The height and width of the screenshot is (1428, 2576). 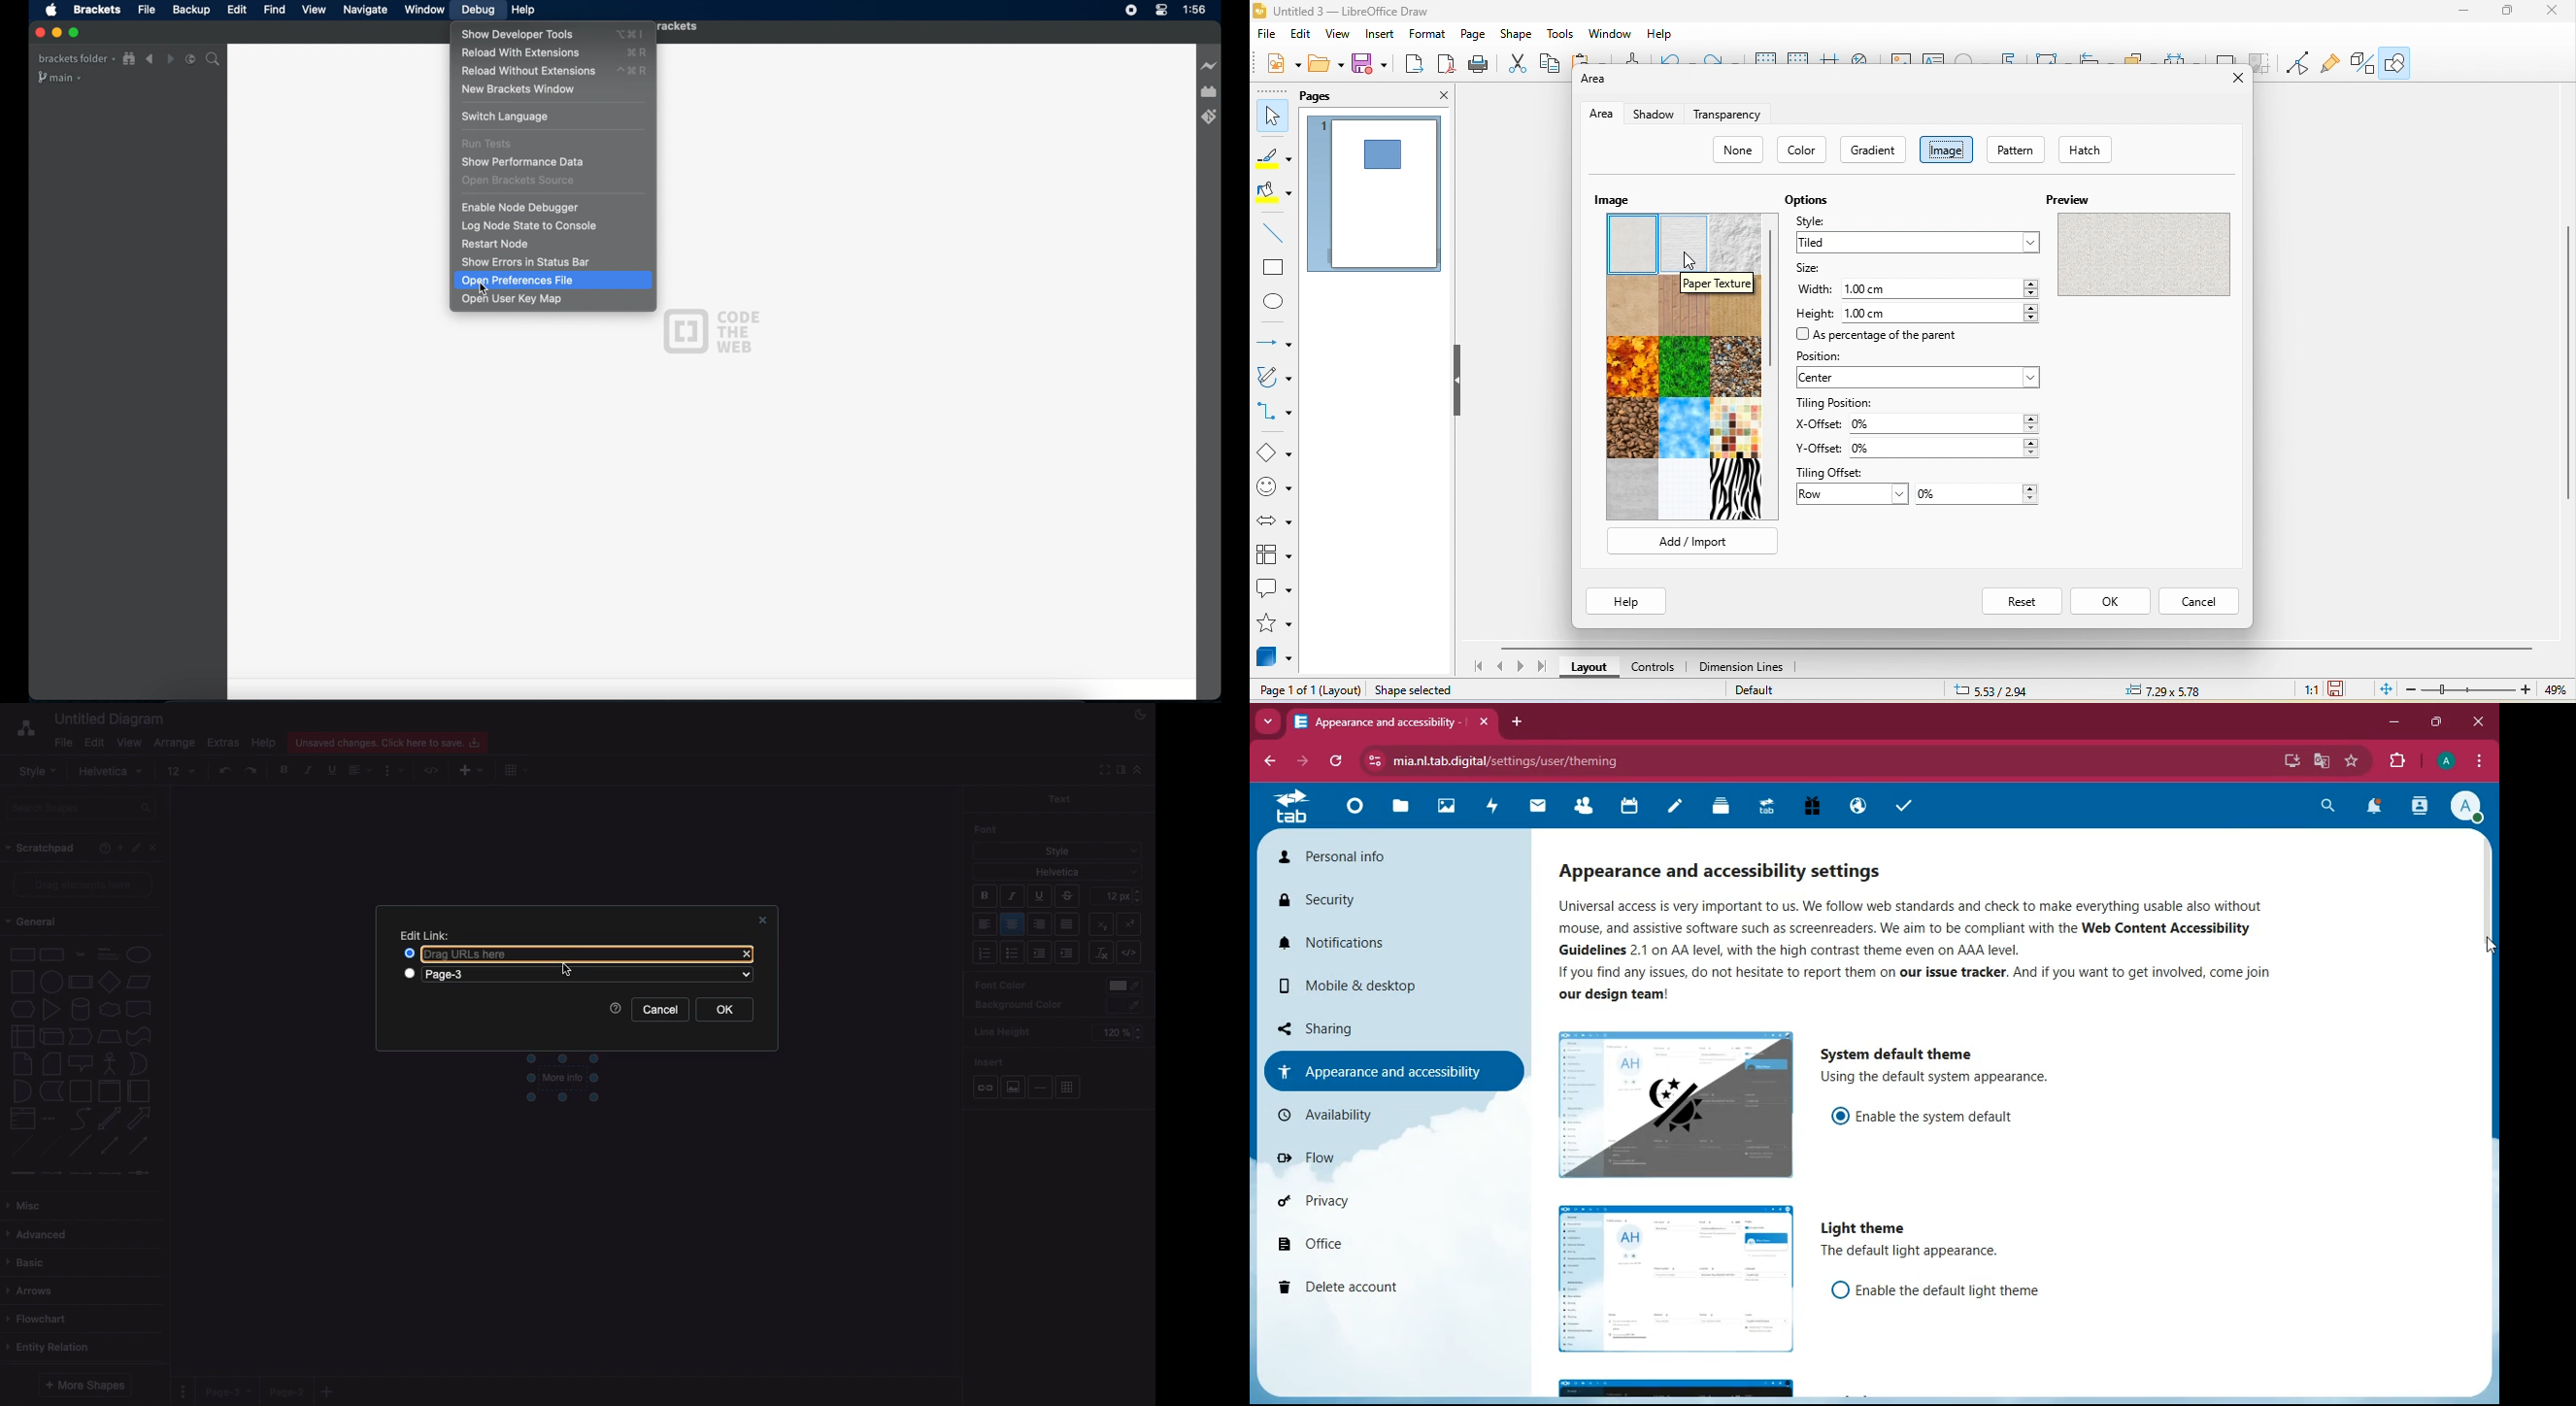 I want to click on close, so click(x=1432, y=96).